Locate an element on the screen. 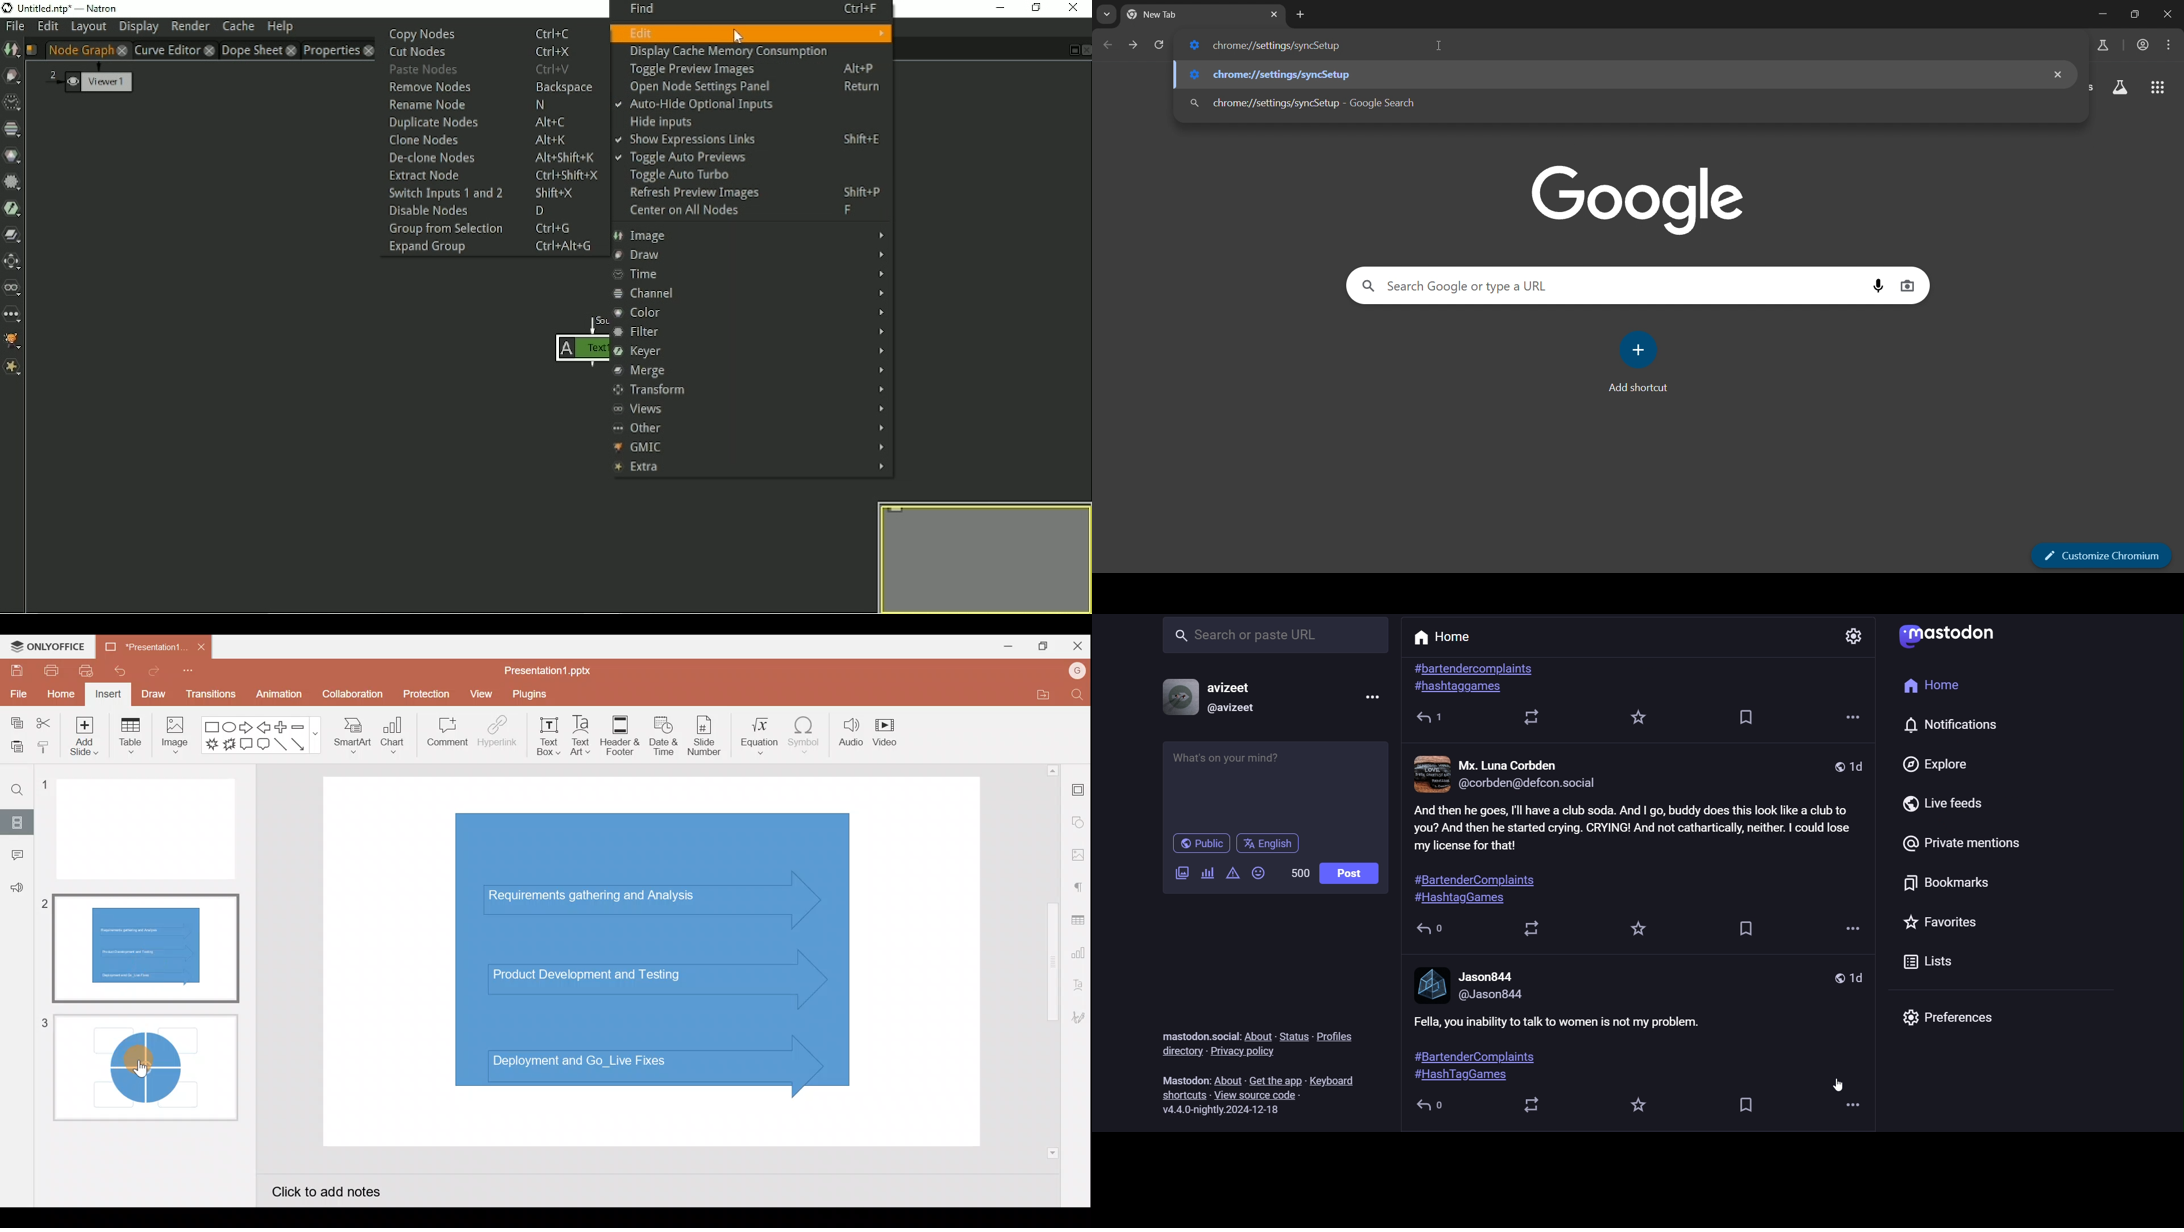 This screenshot has width=2184, height=1232. replies is located at coordinates (1430, 931).